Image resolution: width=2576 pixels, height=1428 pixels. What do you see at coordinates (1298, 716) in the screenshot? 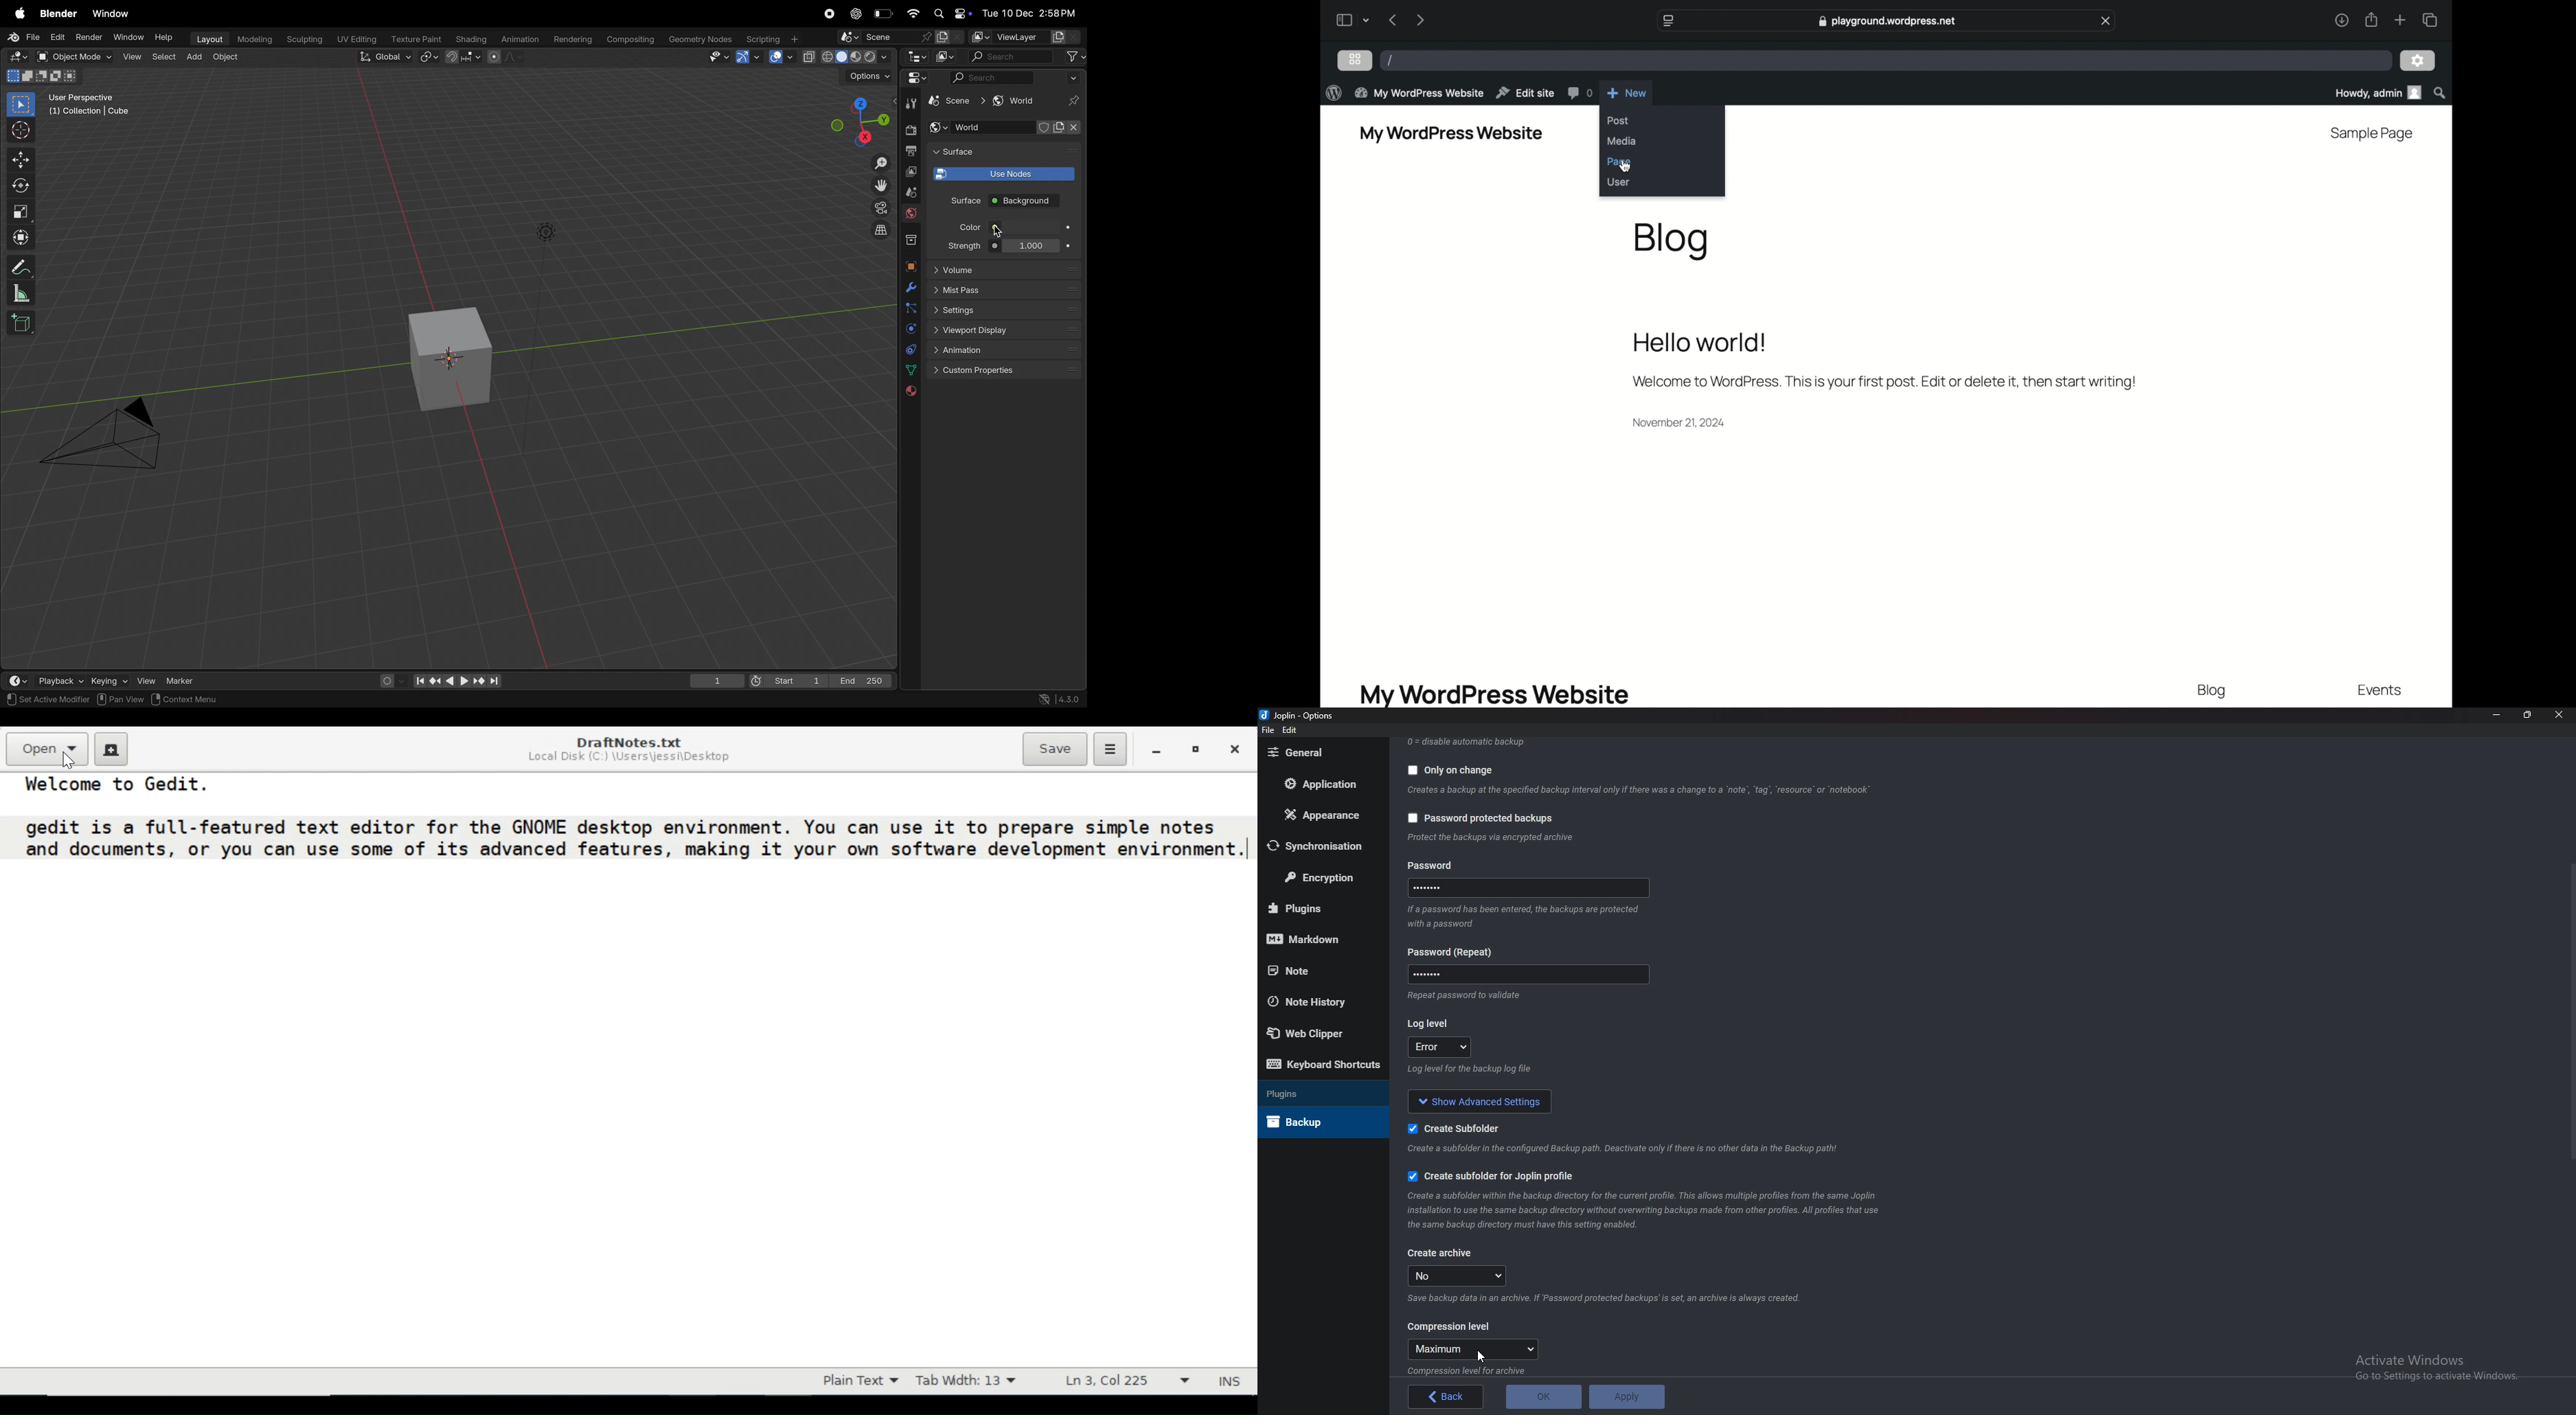
I see `joplin` at bounding box center [1298, 716].